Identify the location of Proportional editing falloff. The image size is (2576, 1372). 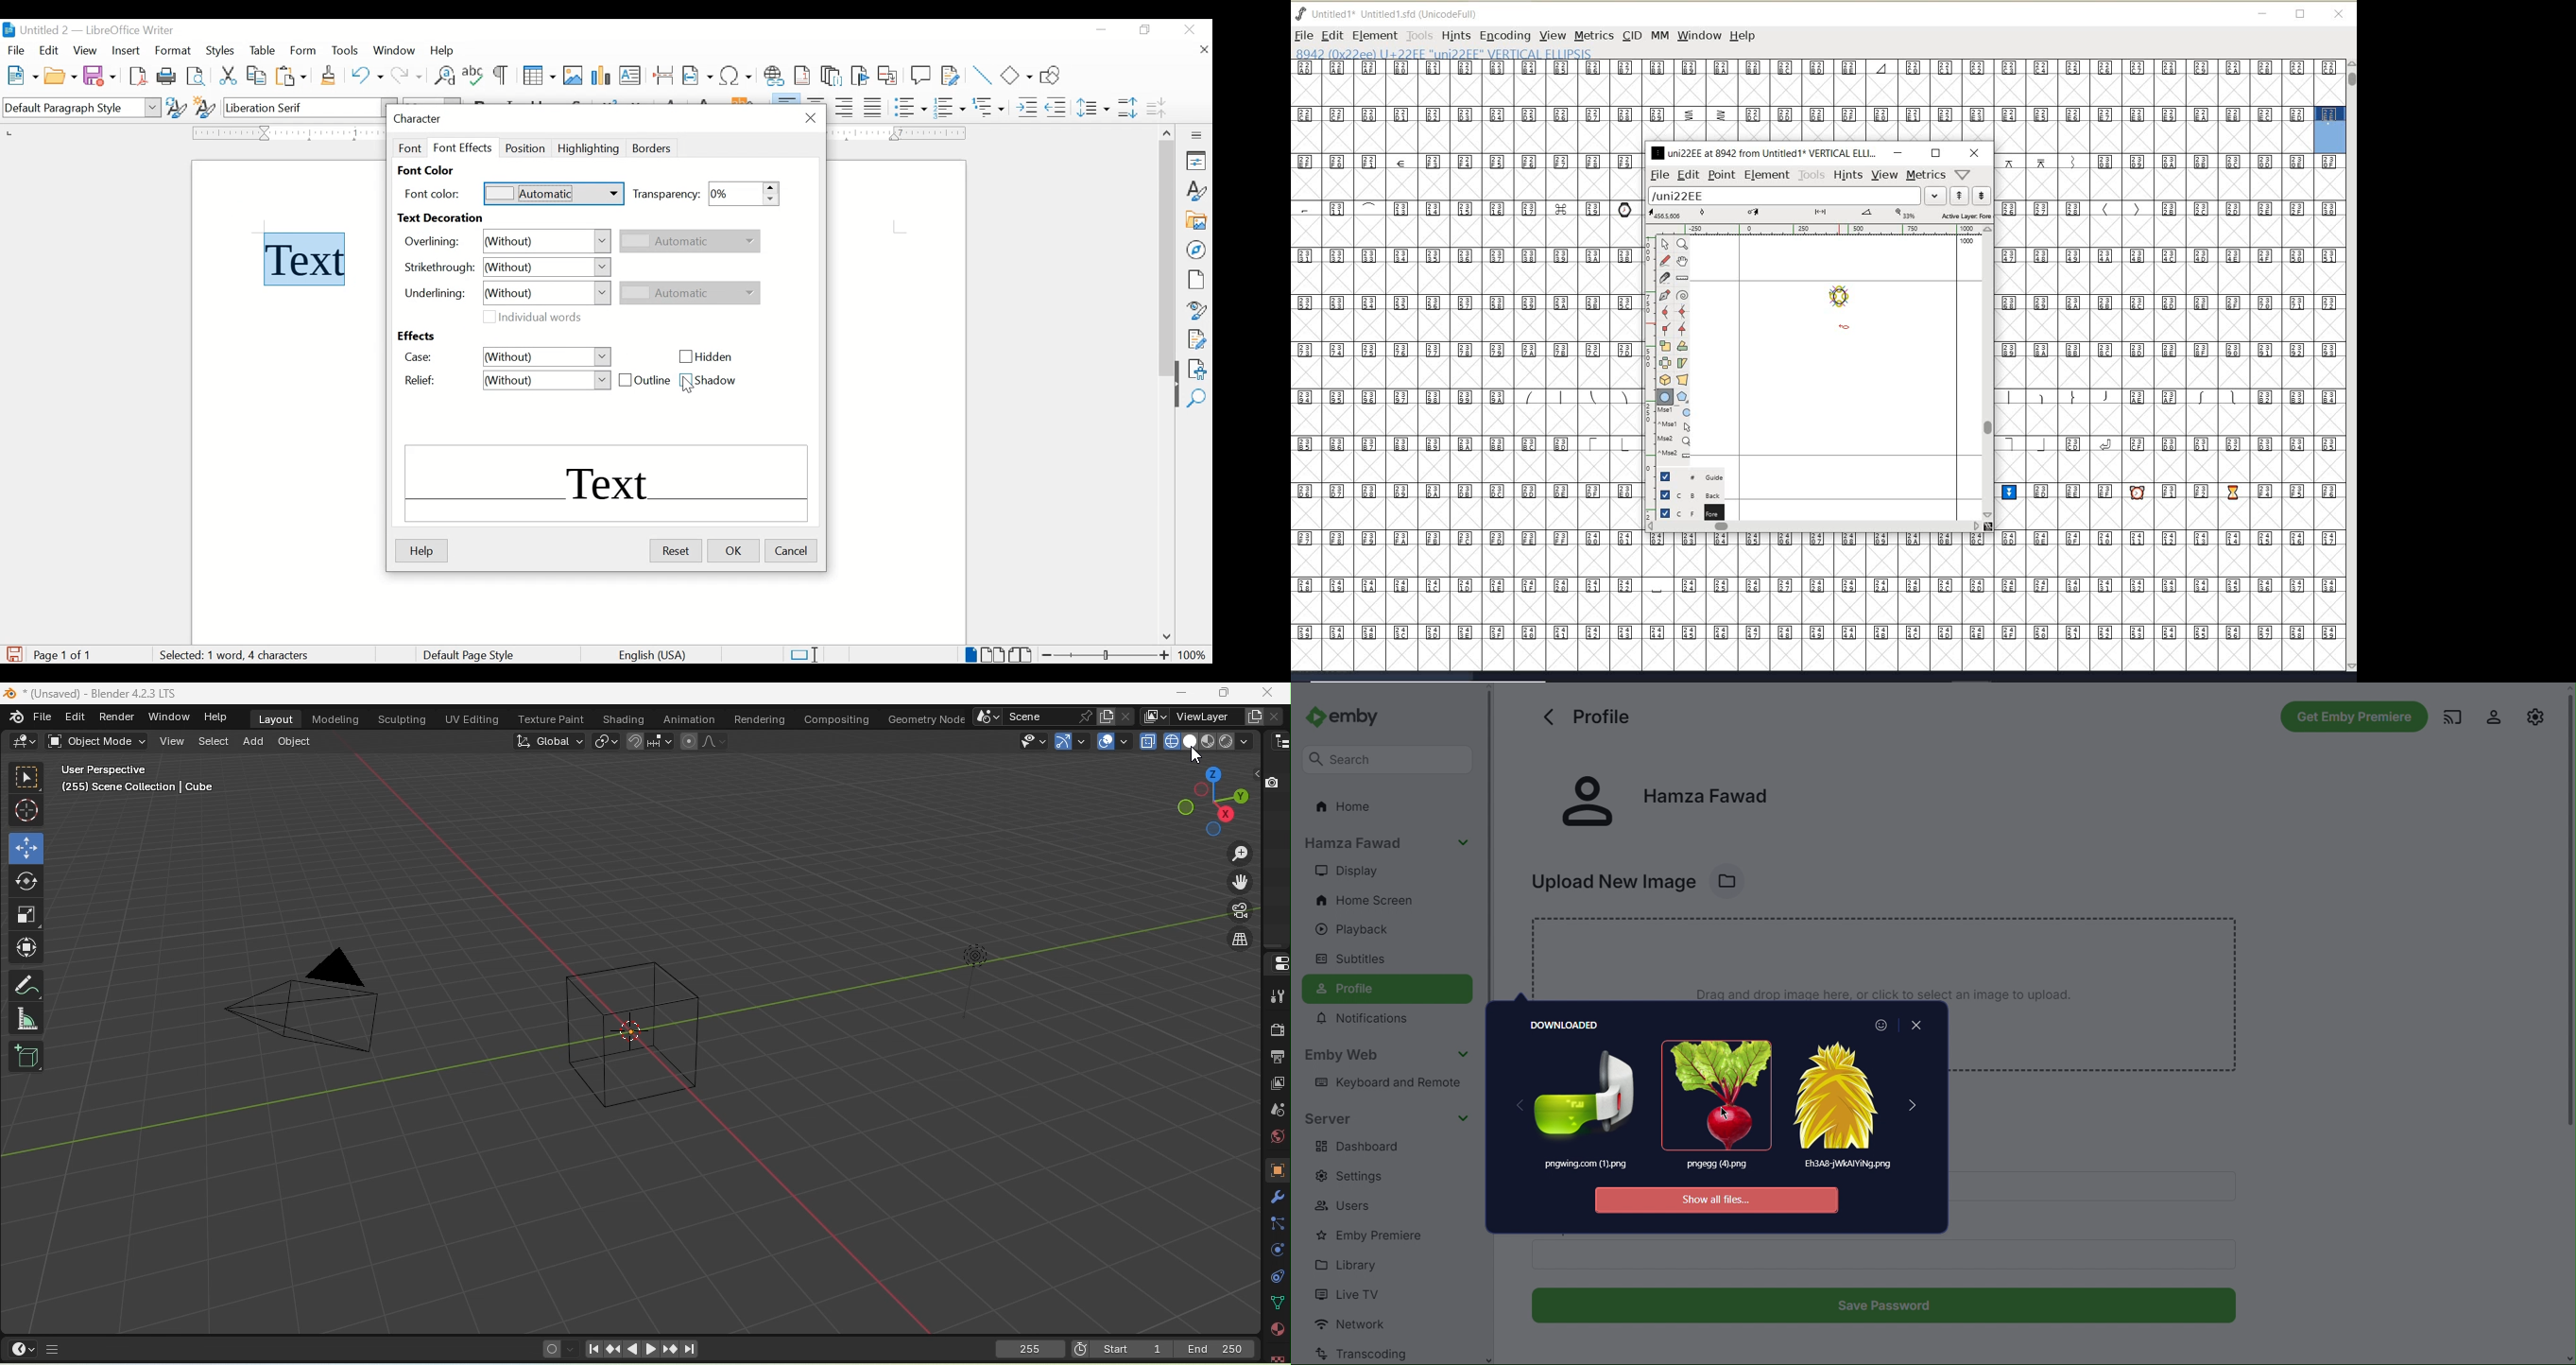
(716, 741).